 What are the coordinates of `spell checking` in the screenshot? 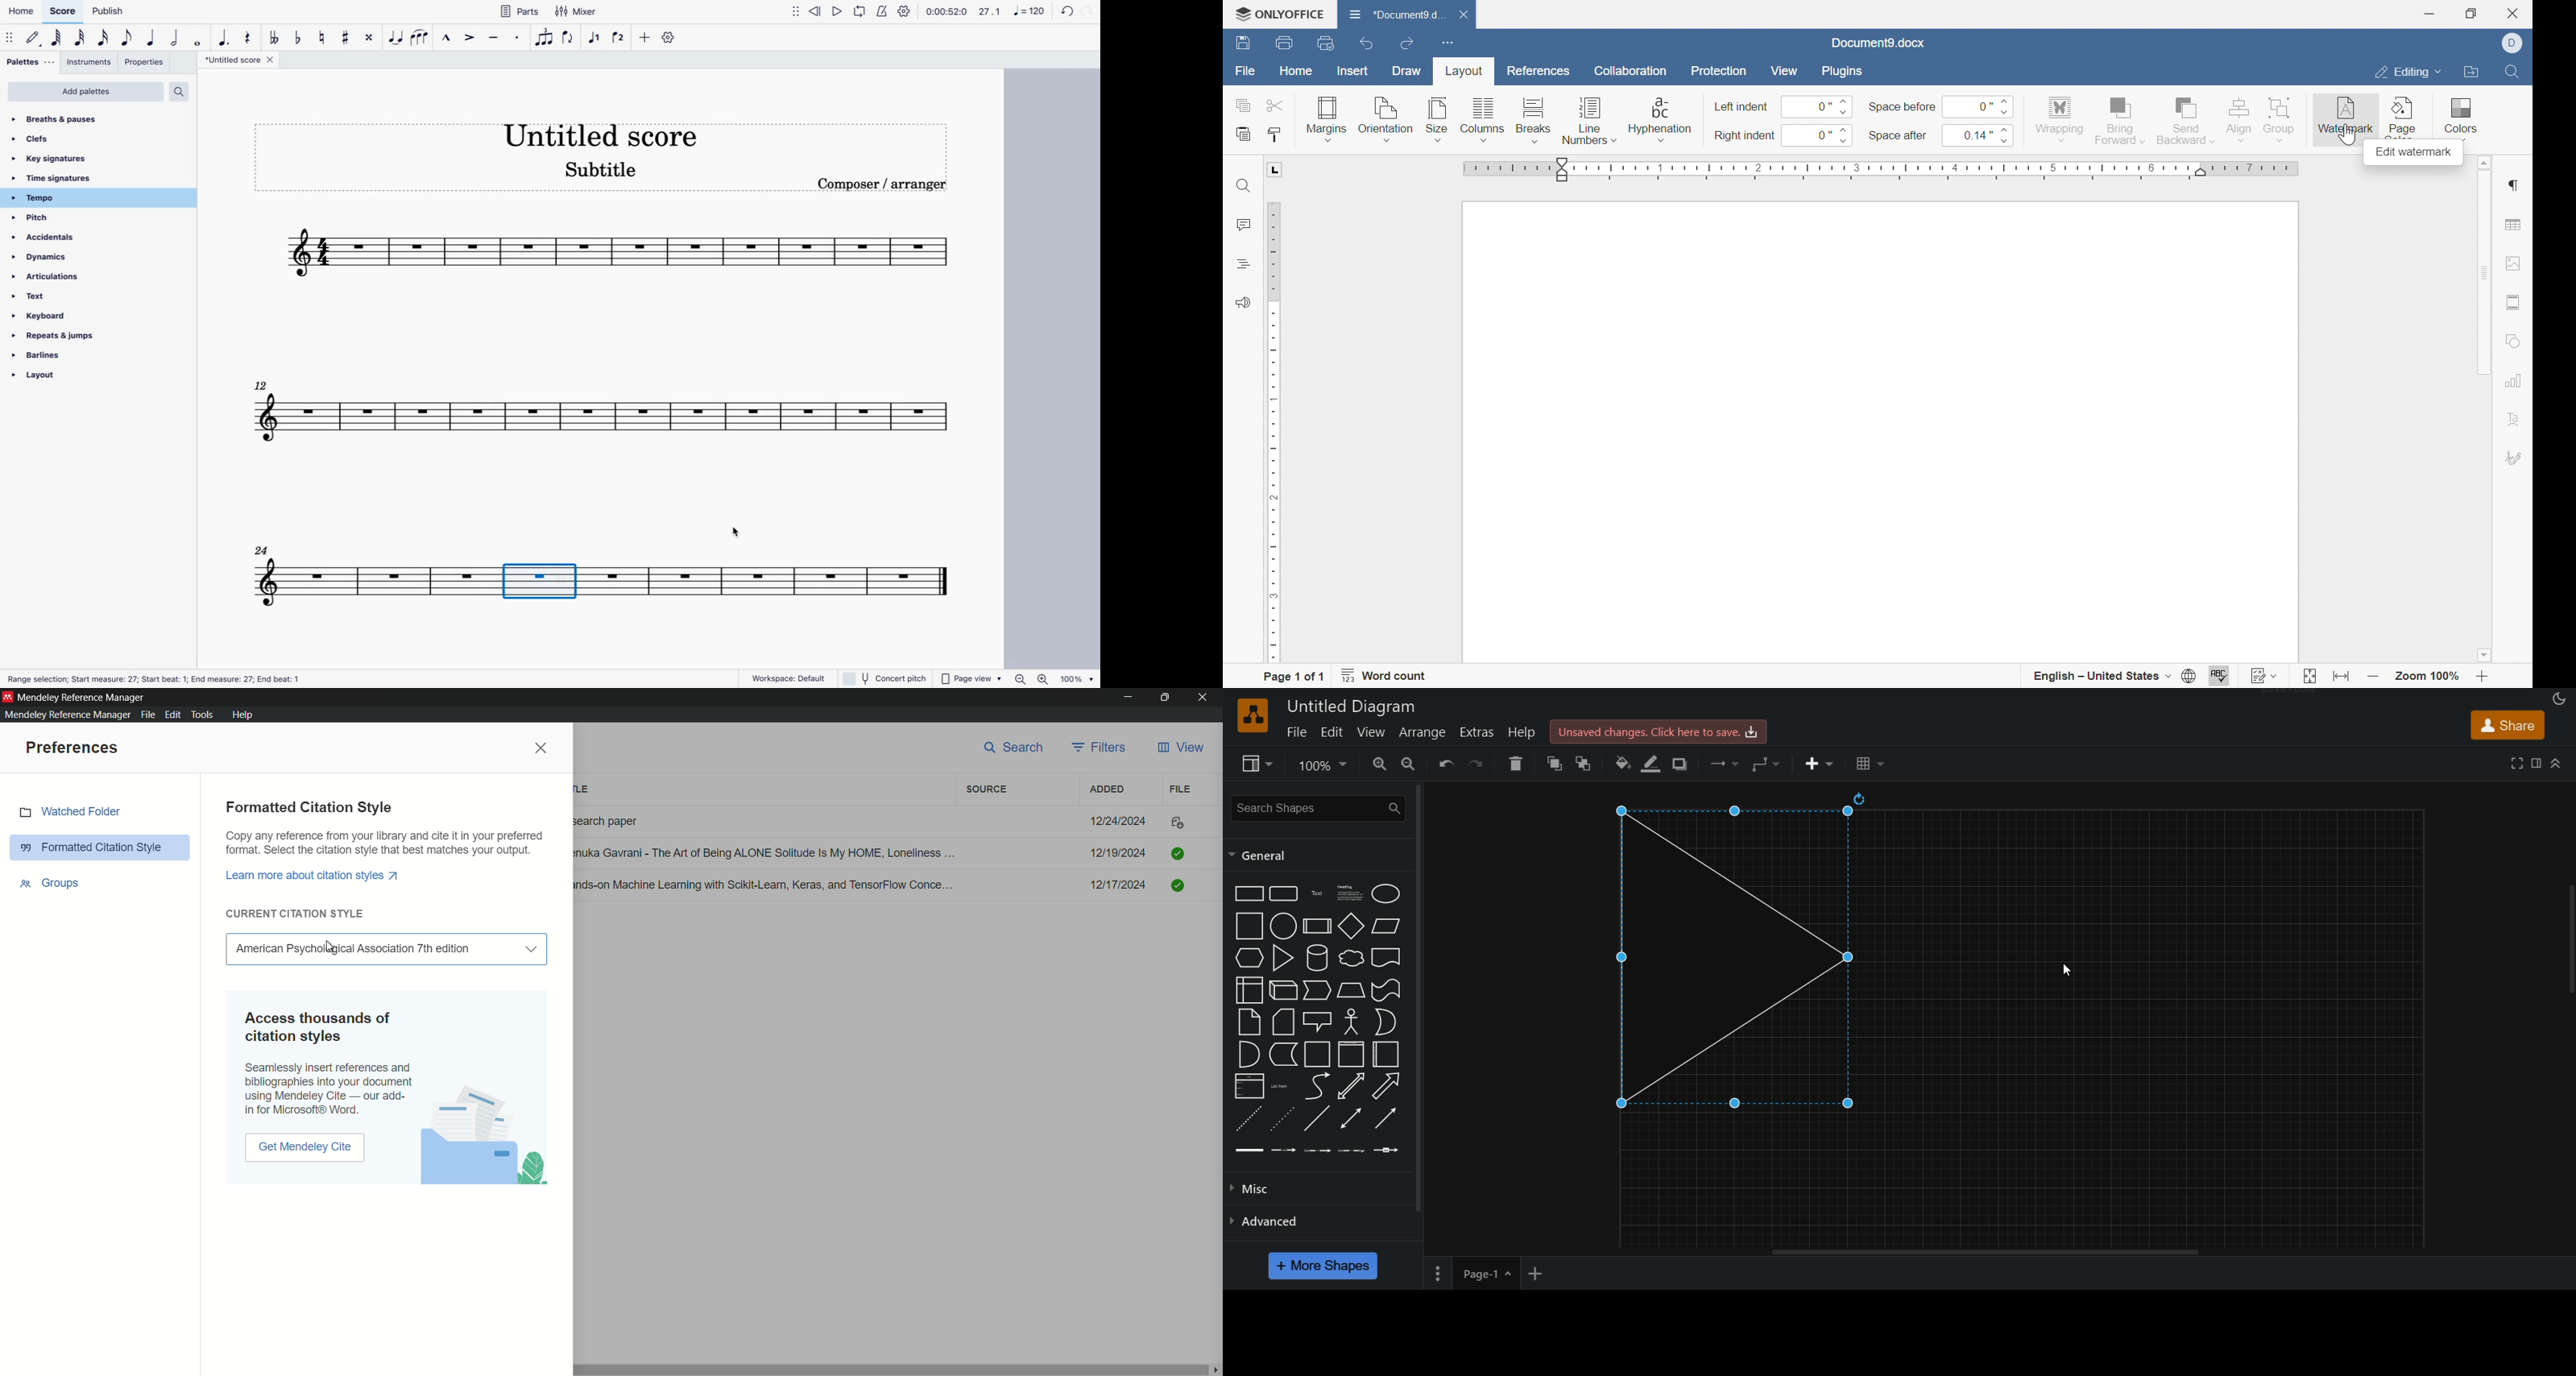 It's located at (2221, 676).